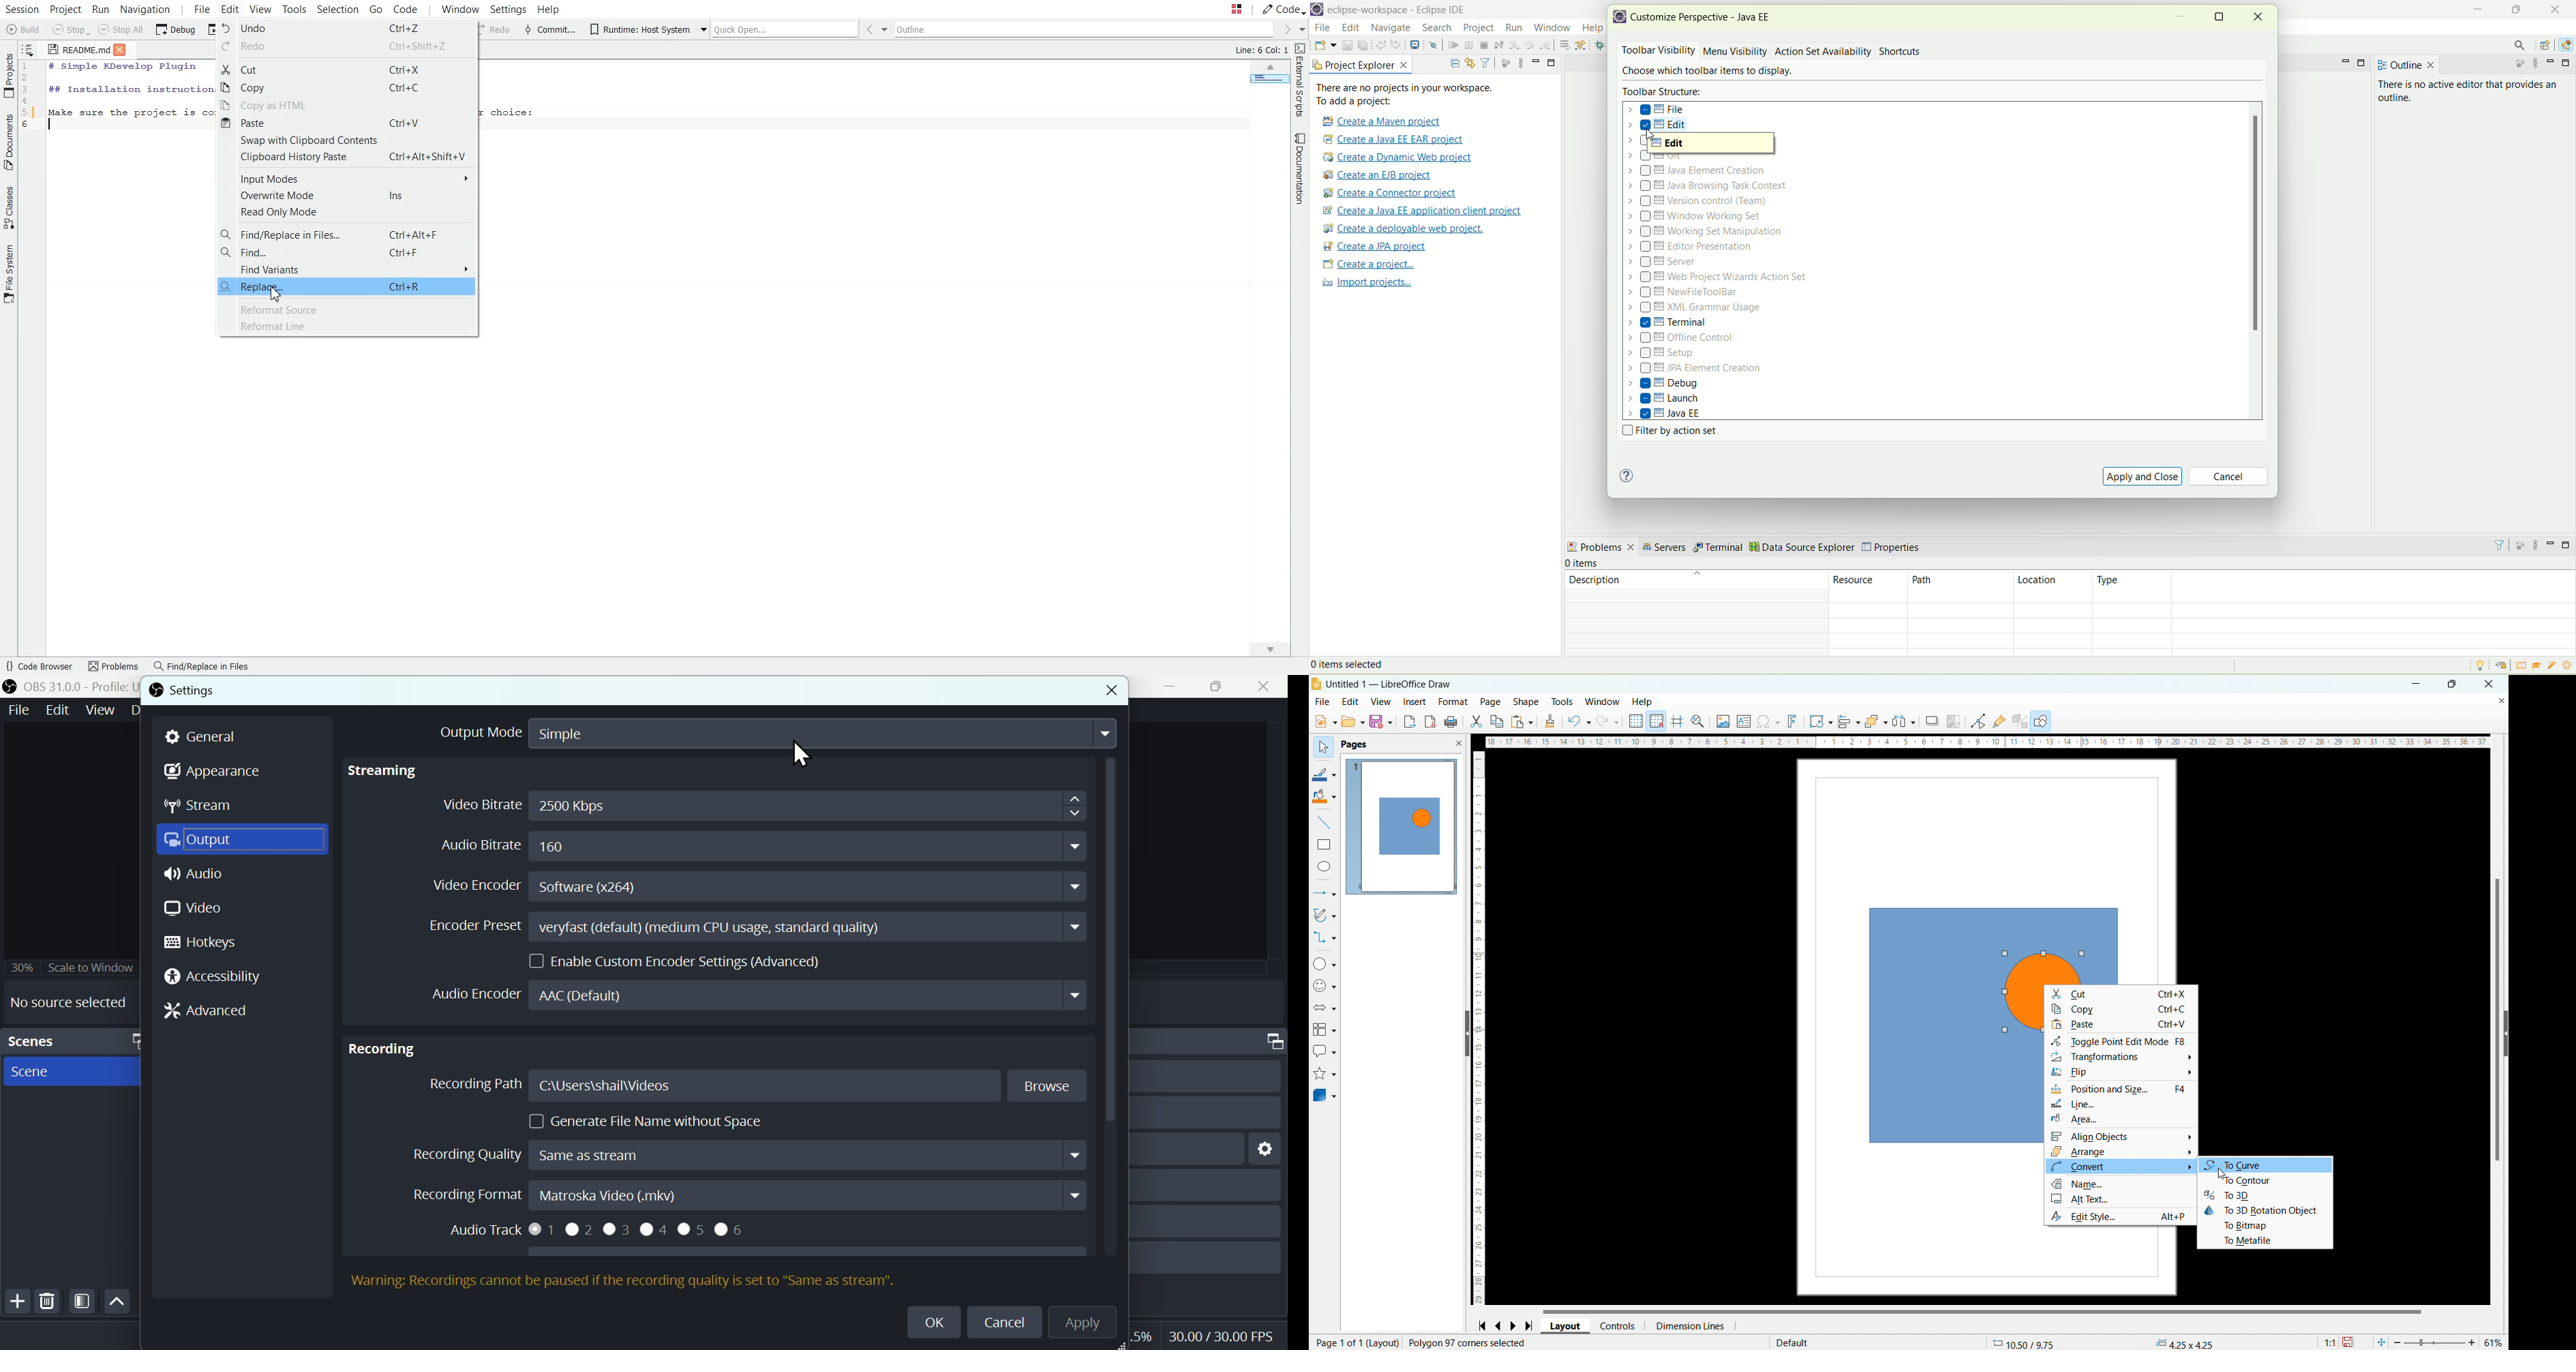  What do you see at coordinates (640, 1117) in the screenshot?
I see `generate file name without space` at bounding box center [640, 1117].